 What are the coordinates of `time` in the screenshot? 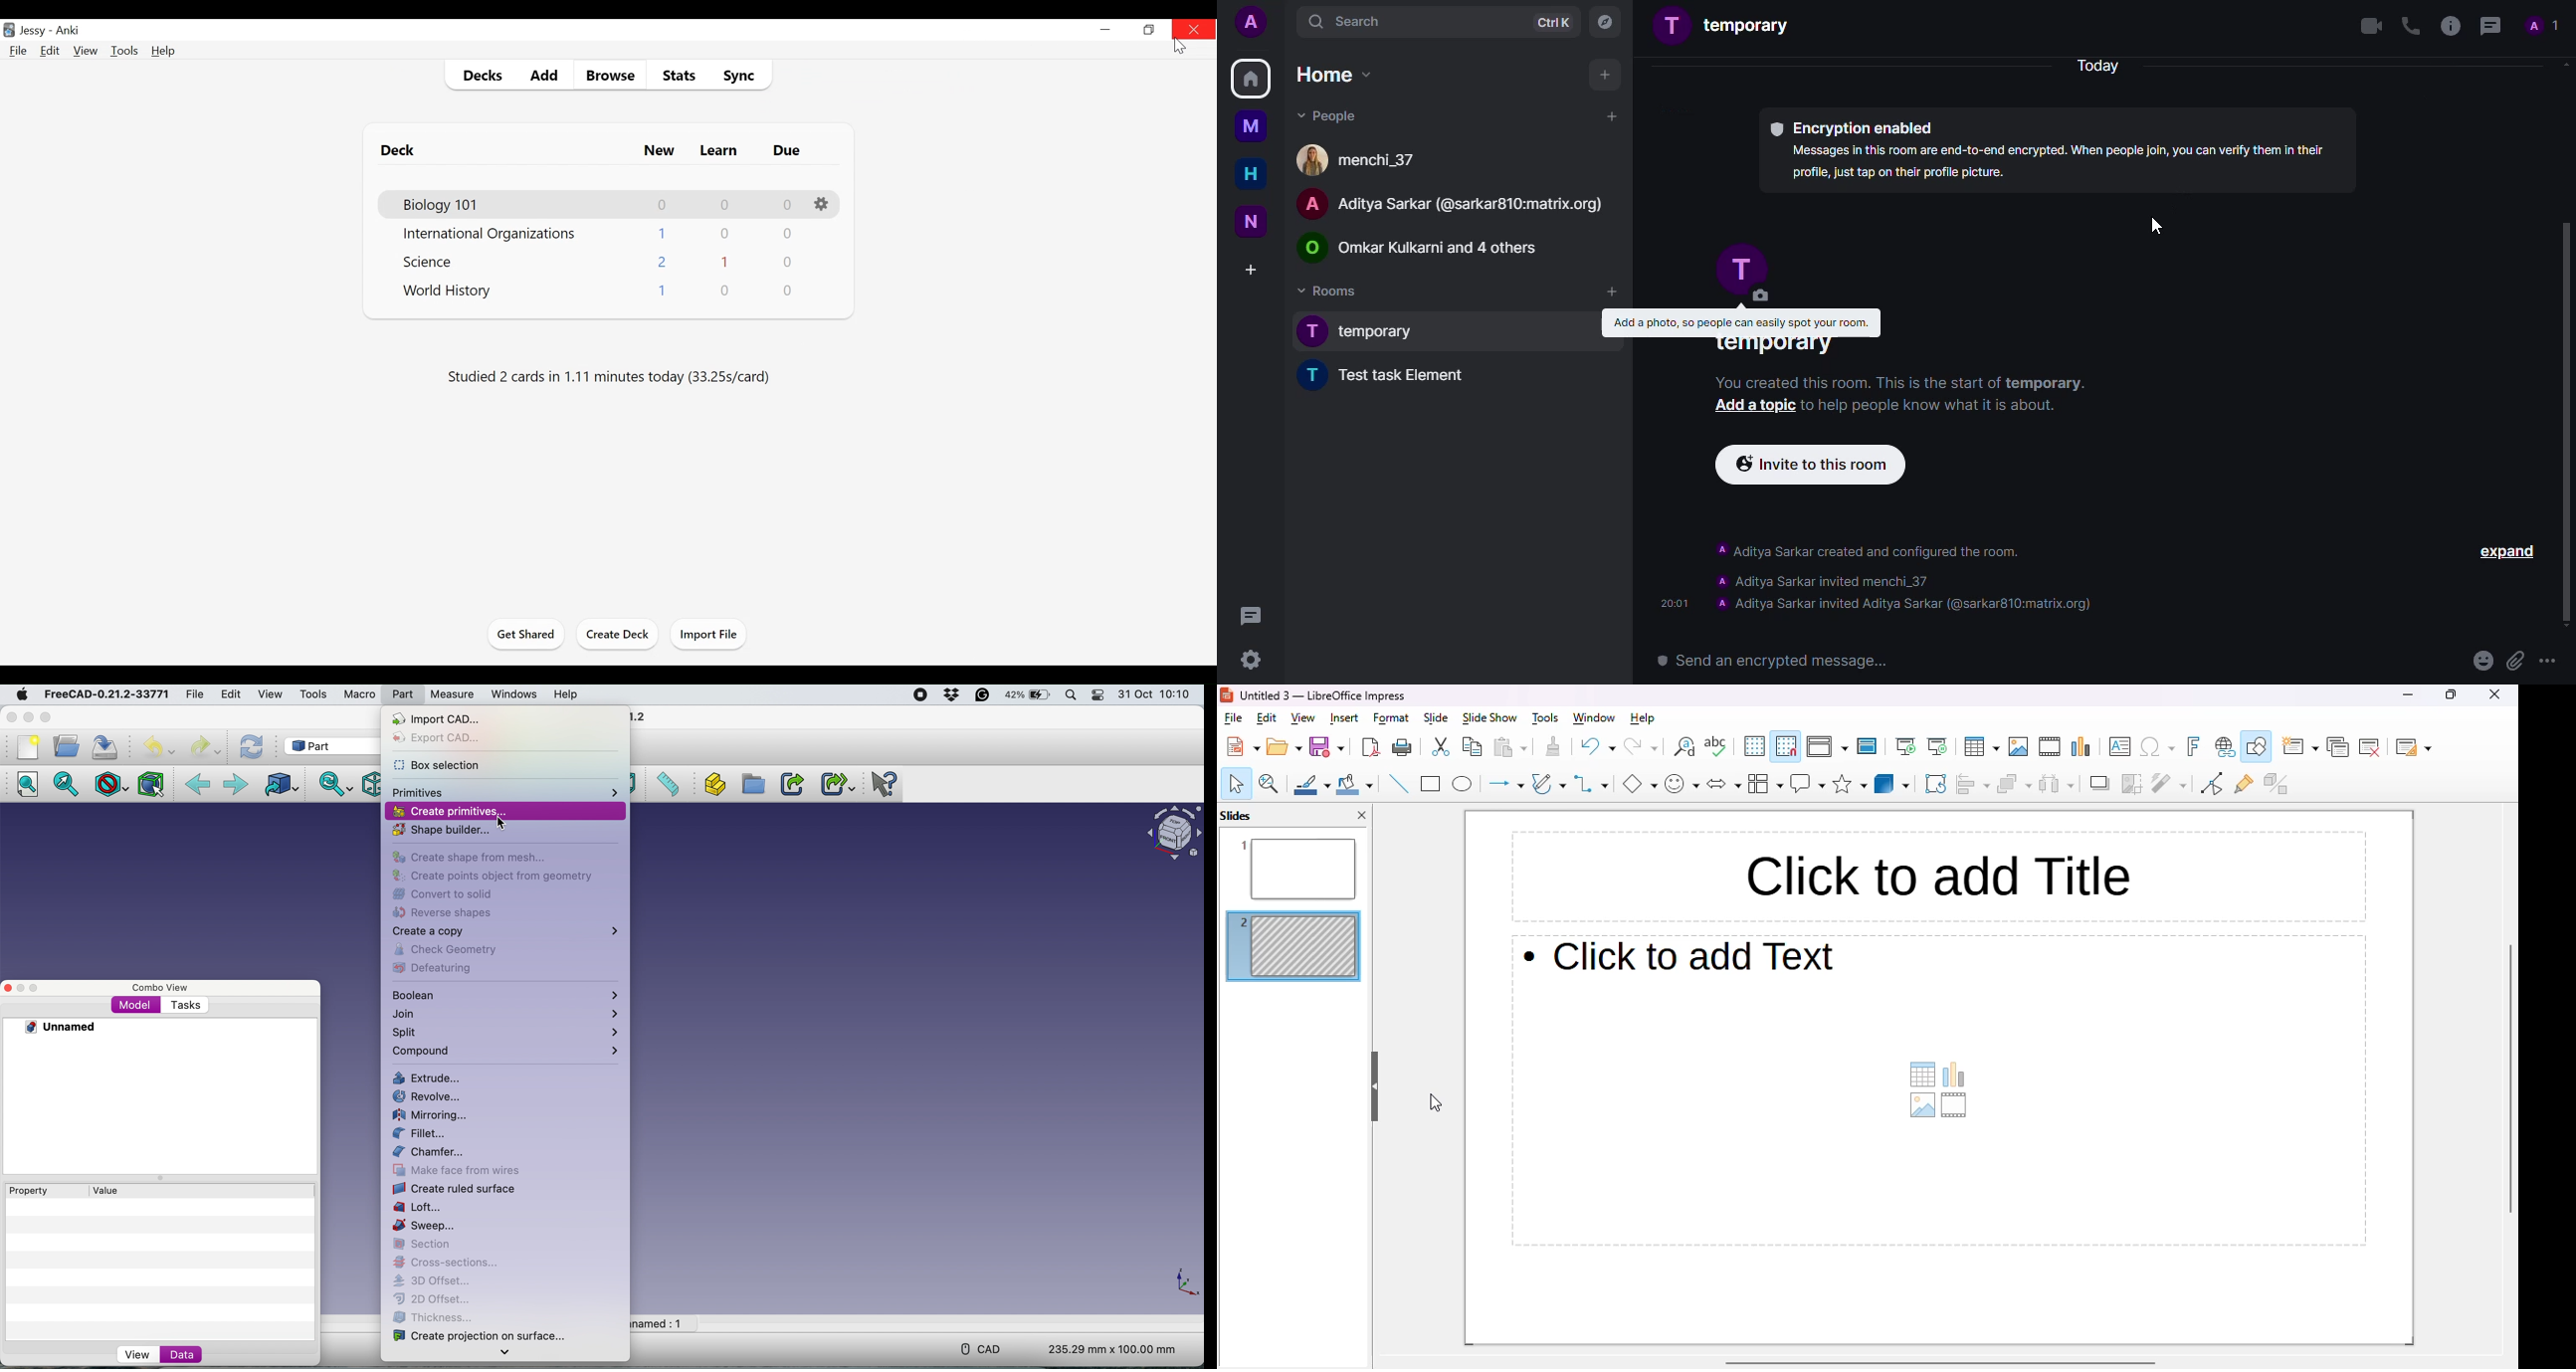 It's located at (1676, 604).